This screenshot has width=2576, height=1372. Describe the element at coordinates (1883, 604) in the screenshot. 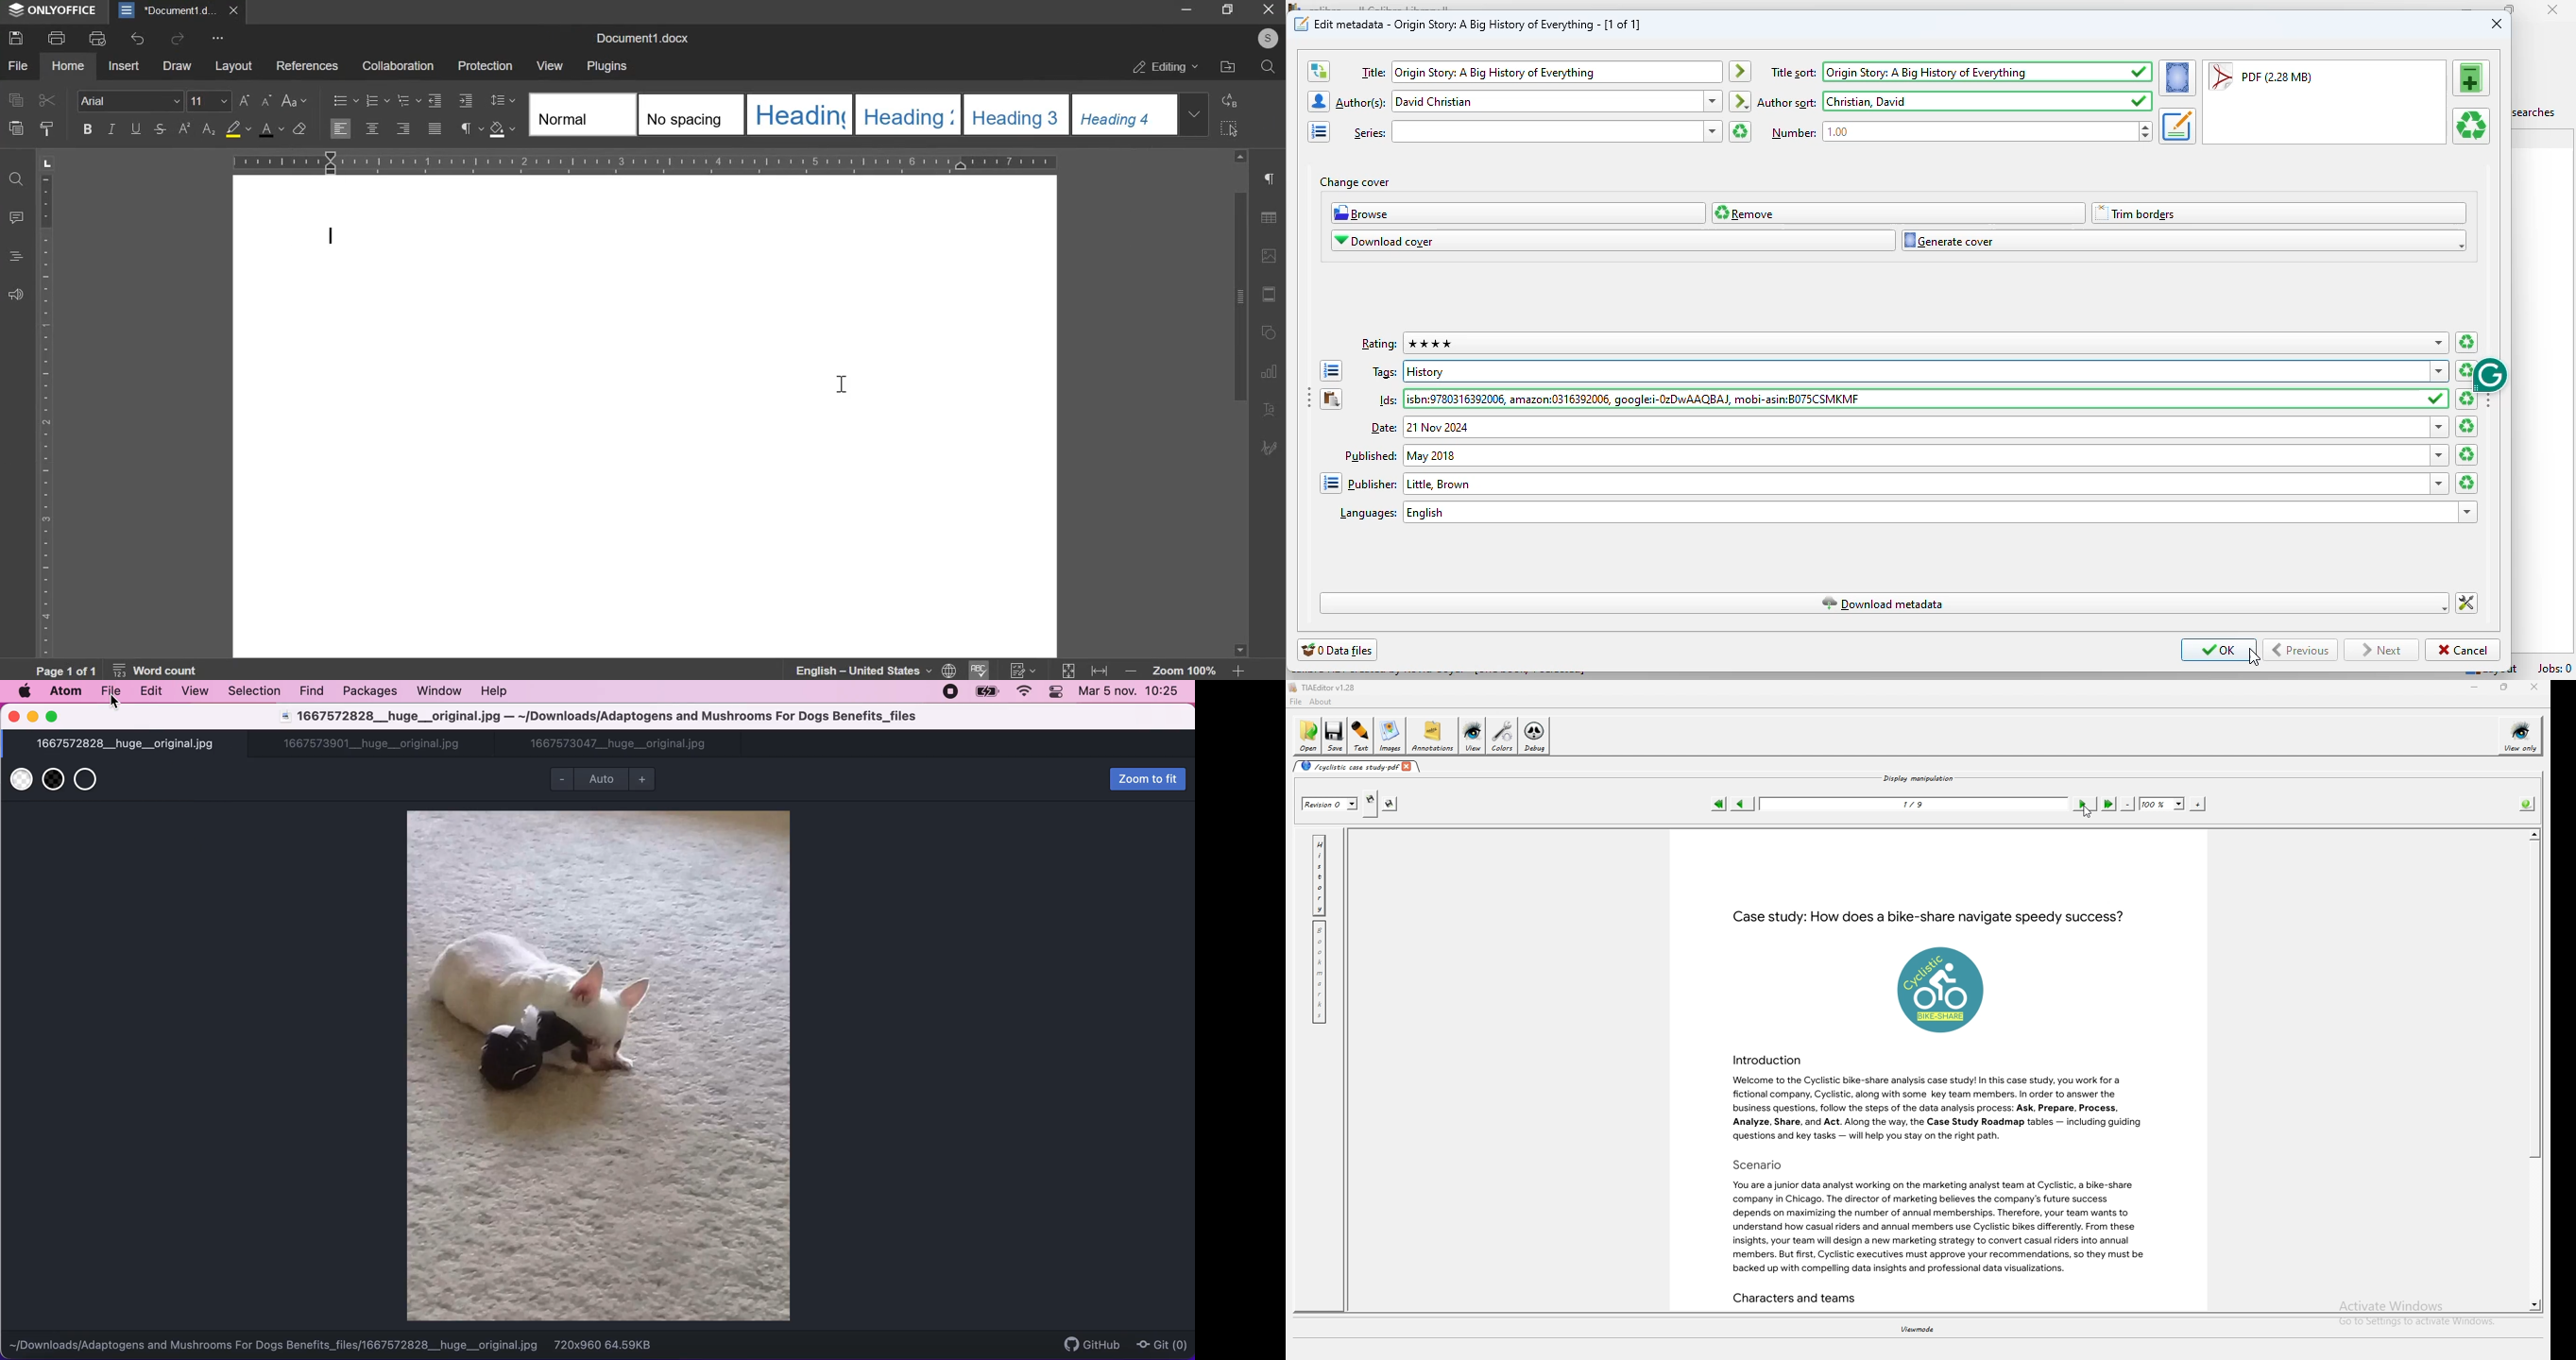

I see `download metadata` at that location.